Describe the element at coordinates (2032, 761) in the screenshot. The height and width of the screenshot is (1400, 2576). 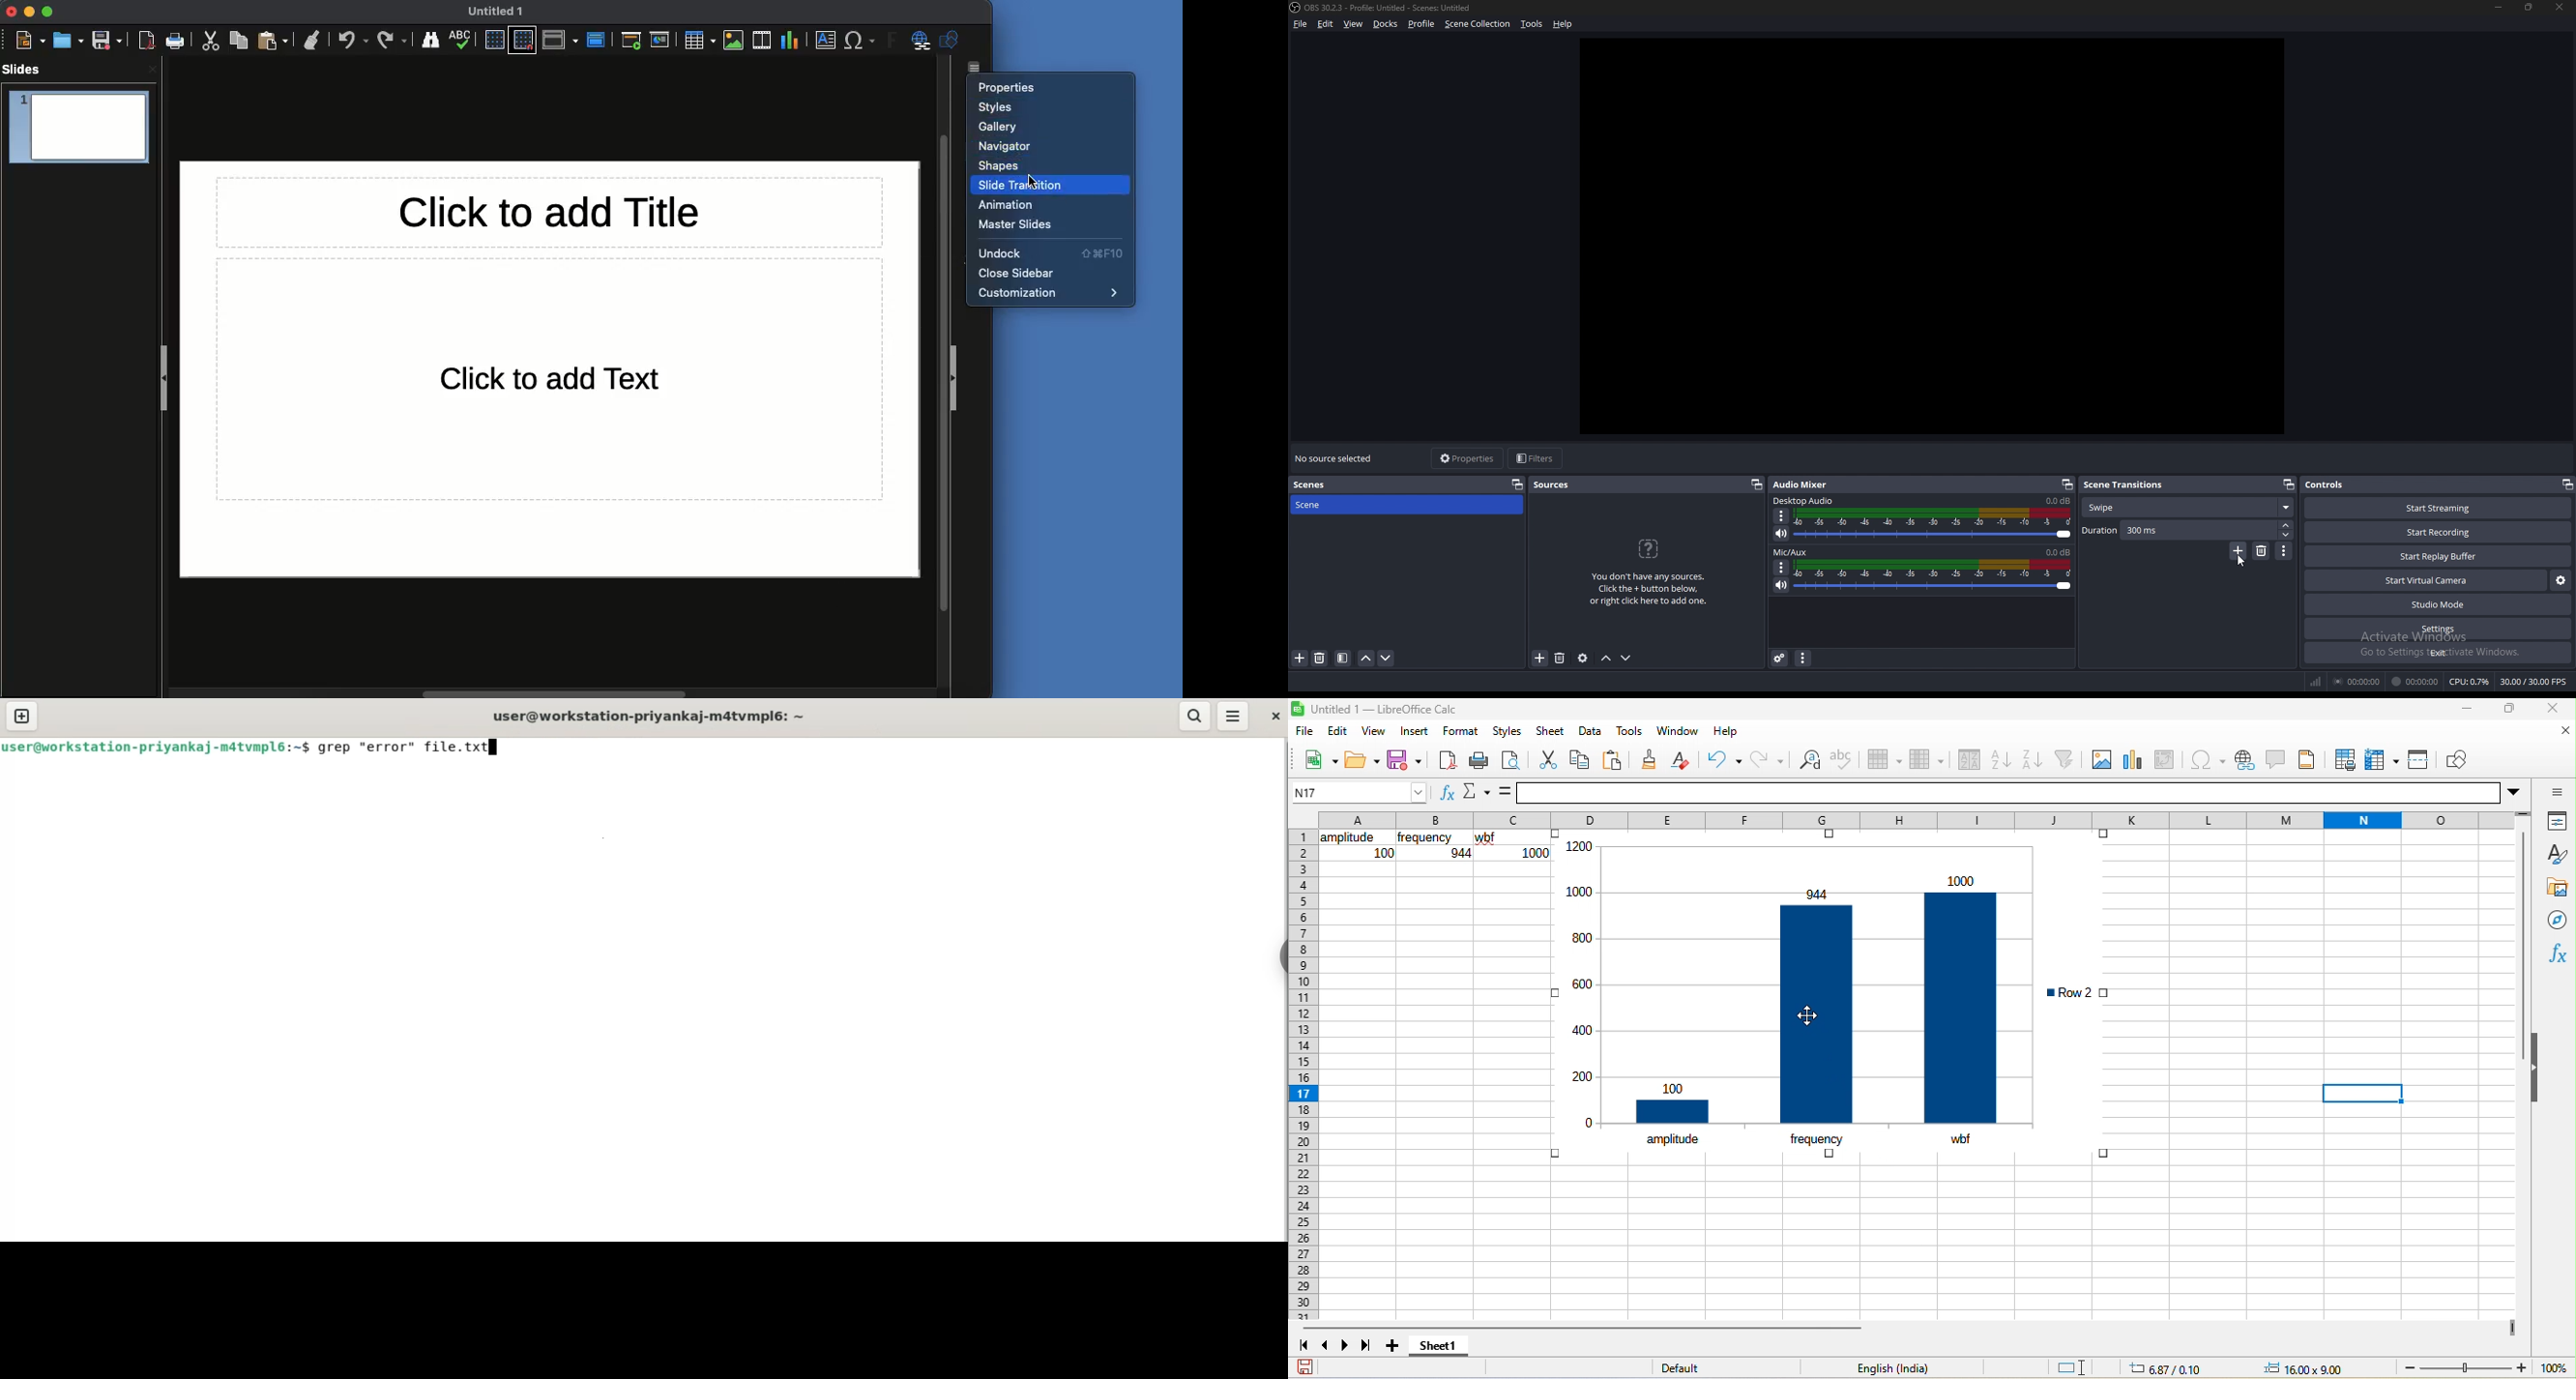
I see `sort descending` at that location.